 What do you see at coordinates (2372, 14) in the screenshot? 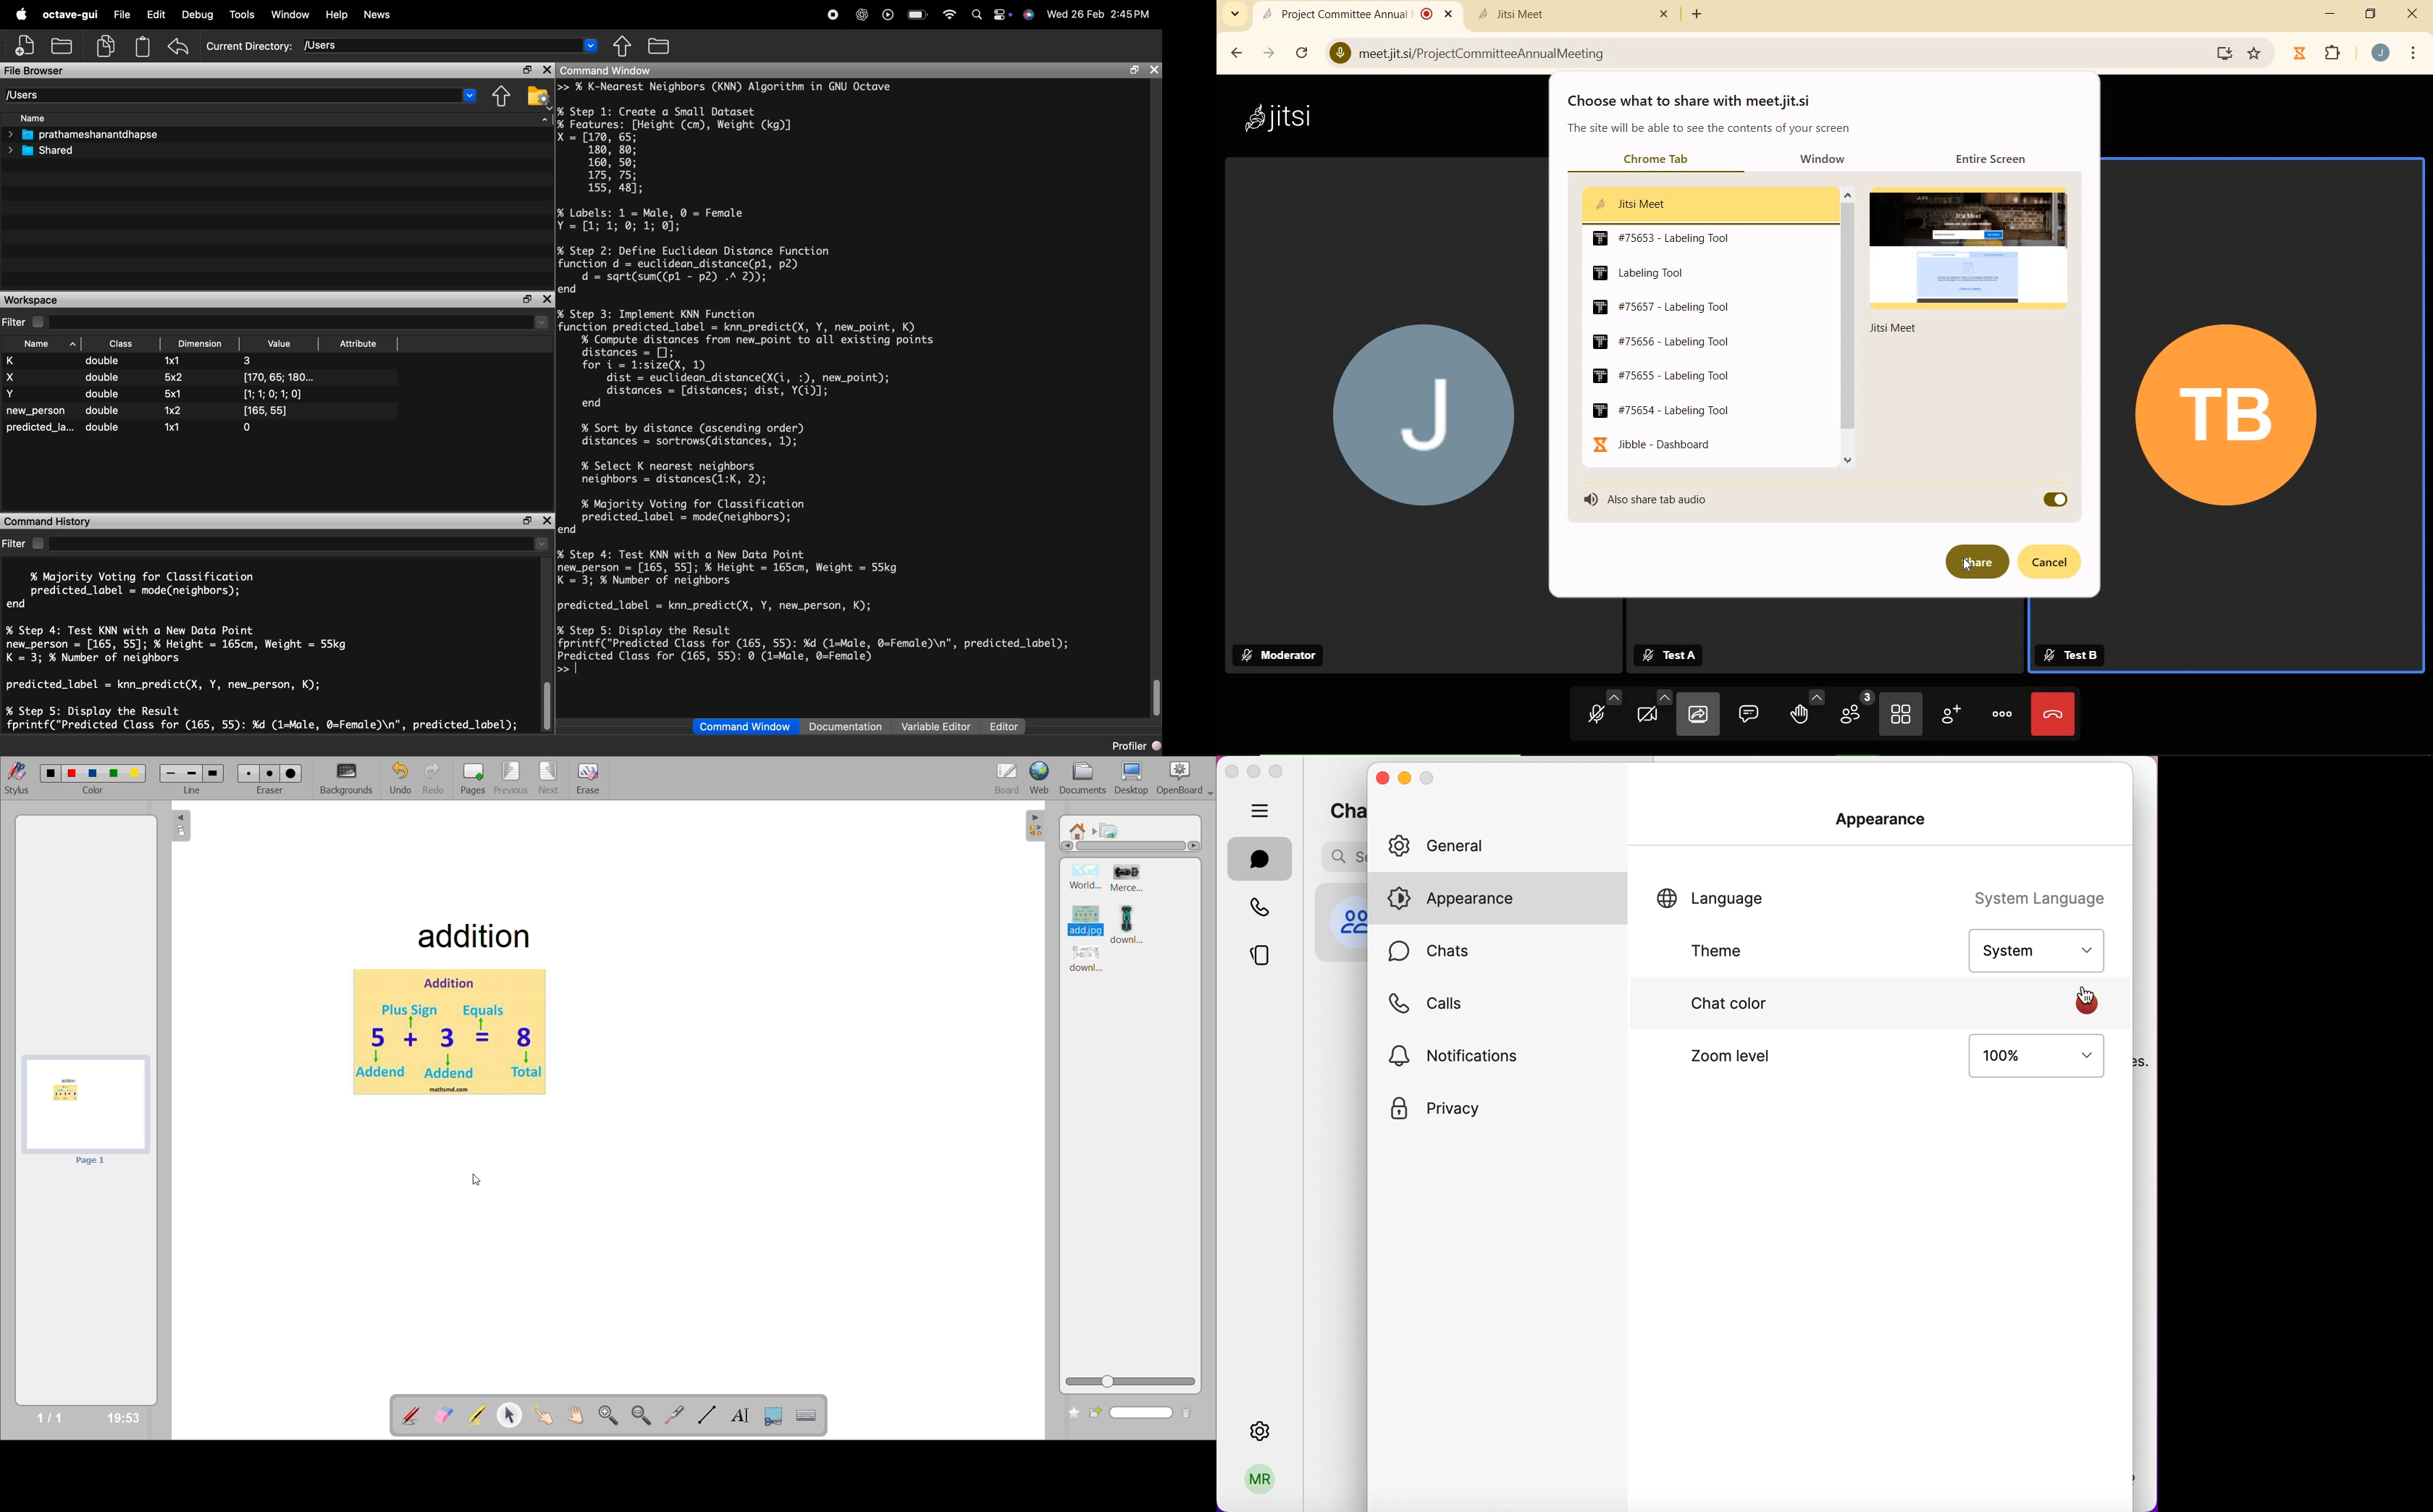
I see `restore down` at bounding box center [2372, 14].